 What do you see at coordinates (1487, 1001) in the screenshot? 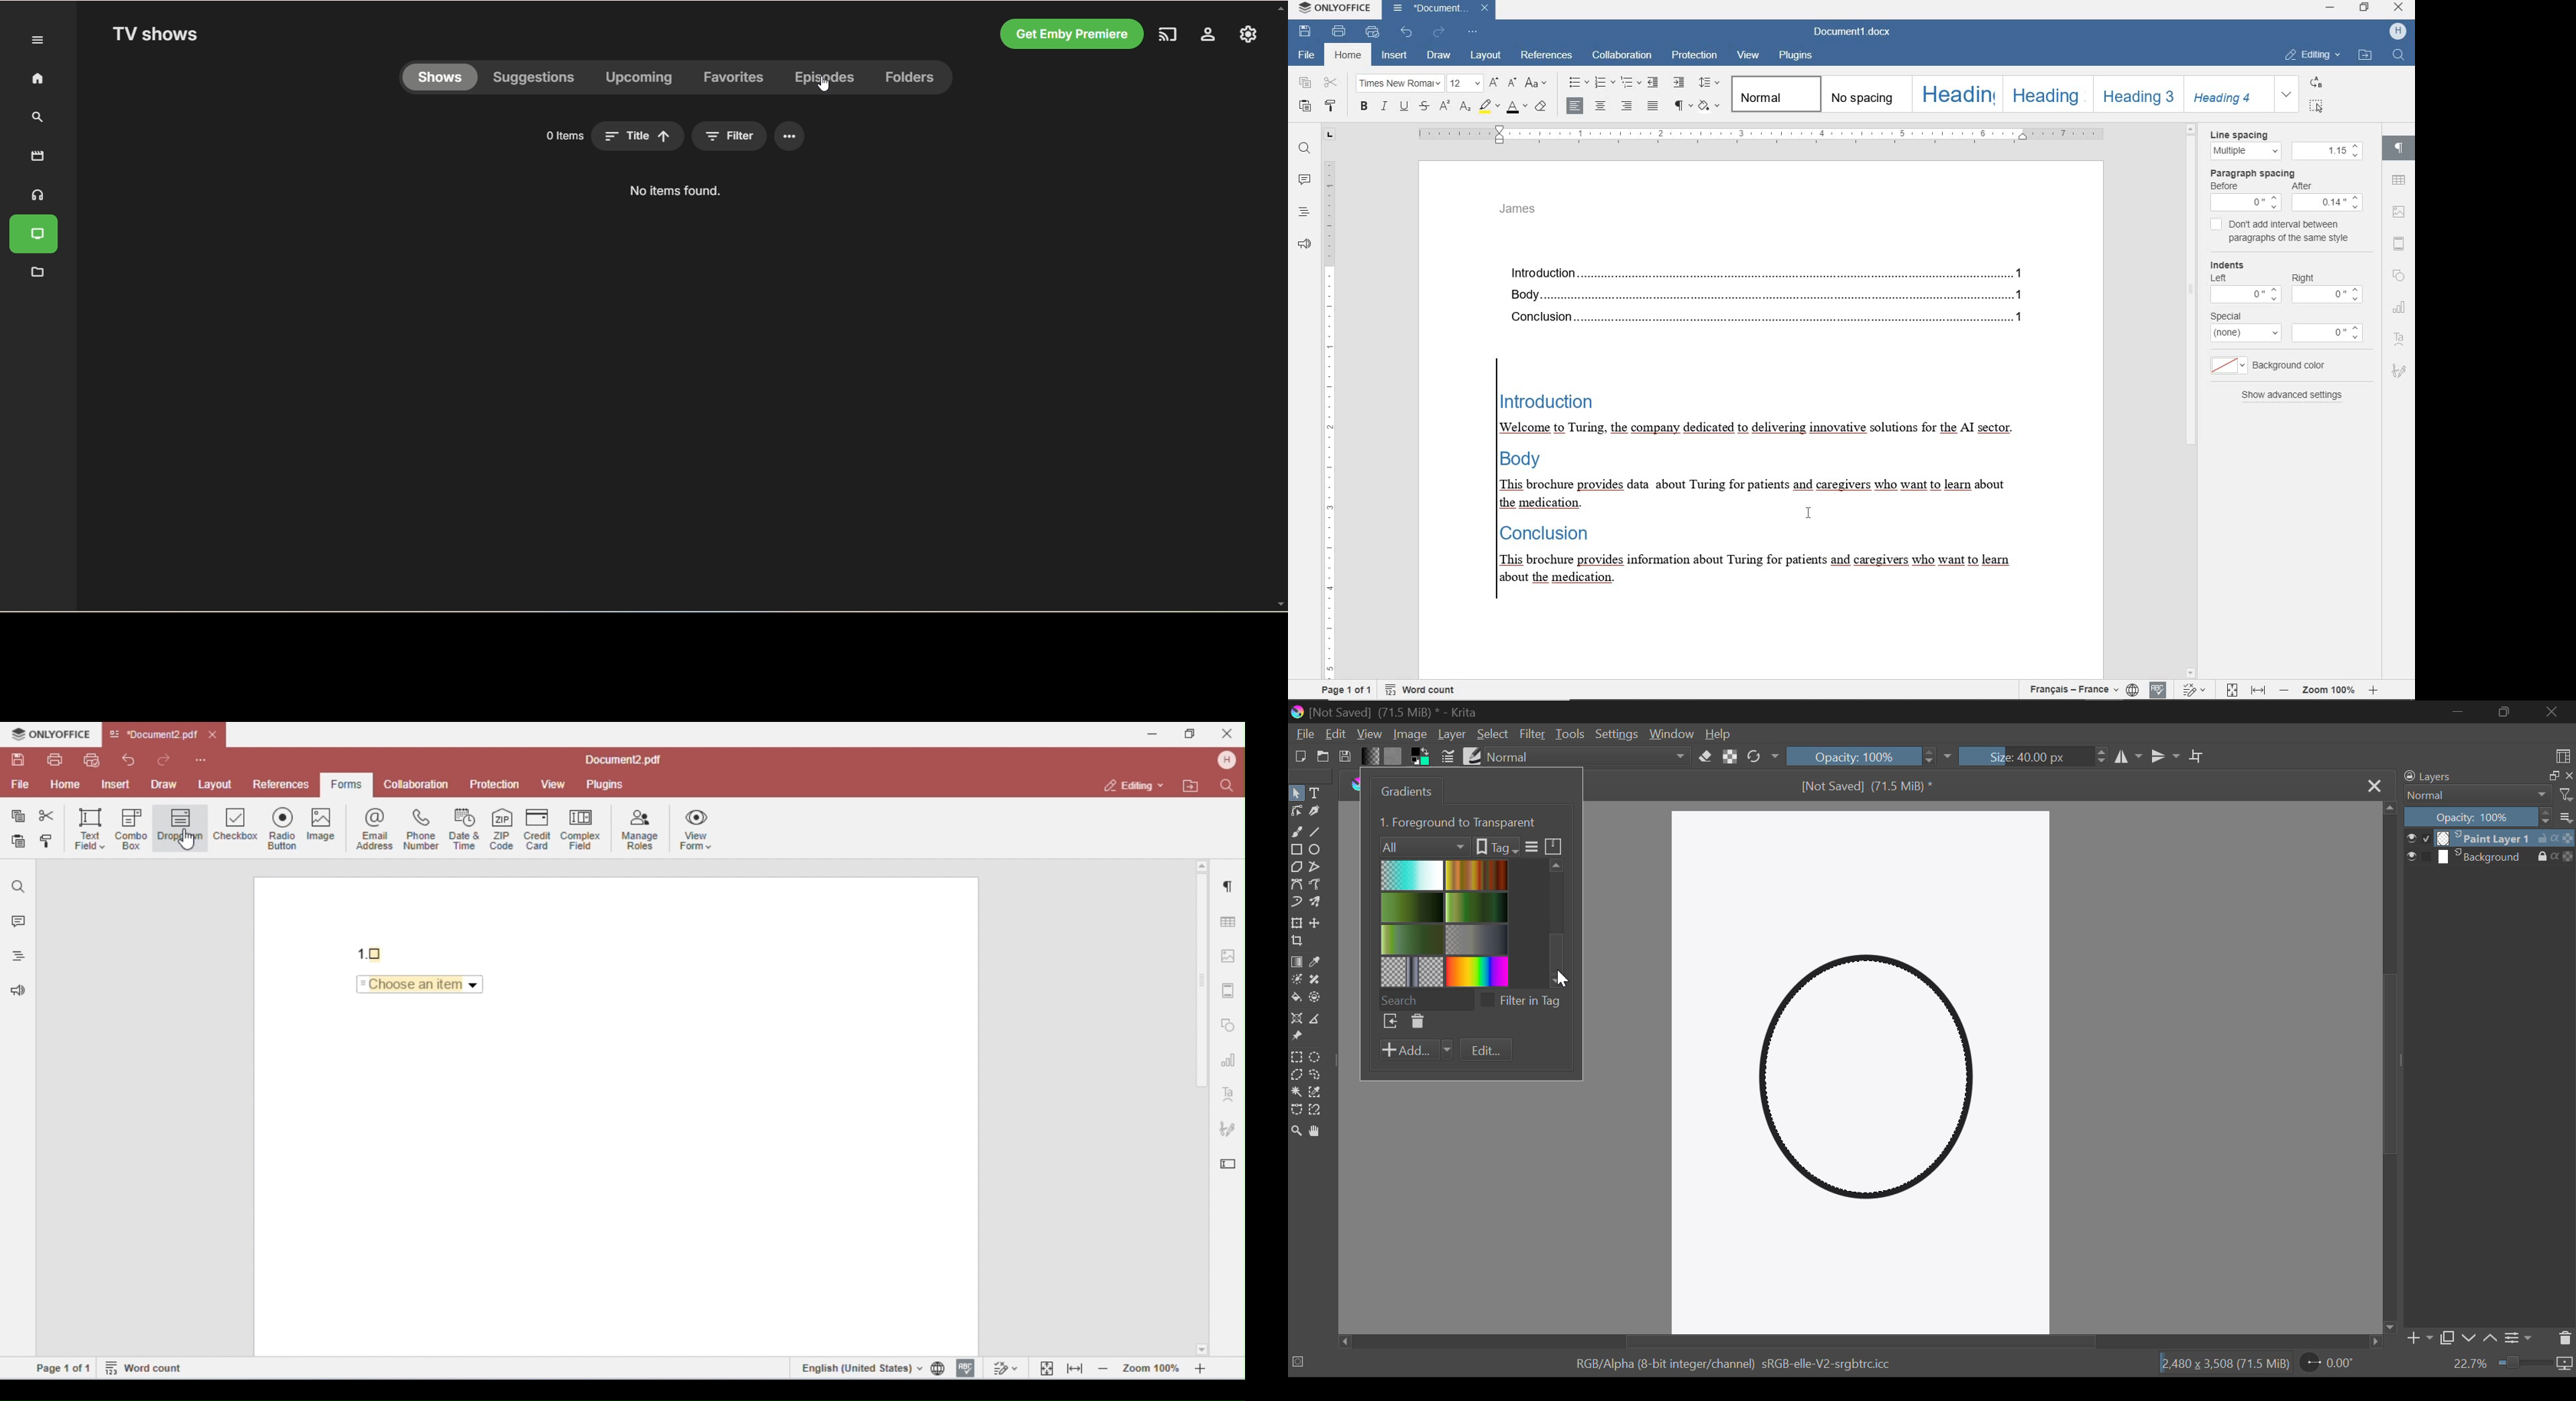
I see `checkbox` at bounding box center [1487, 1001].